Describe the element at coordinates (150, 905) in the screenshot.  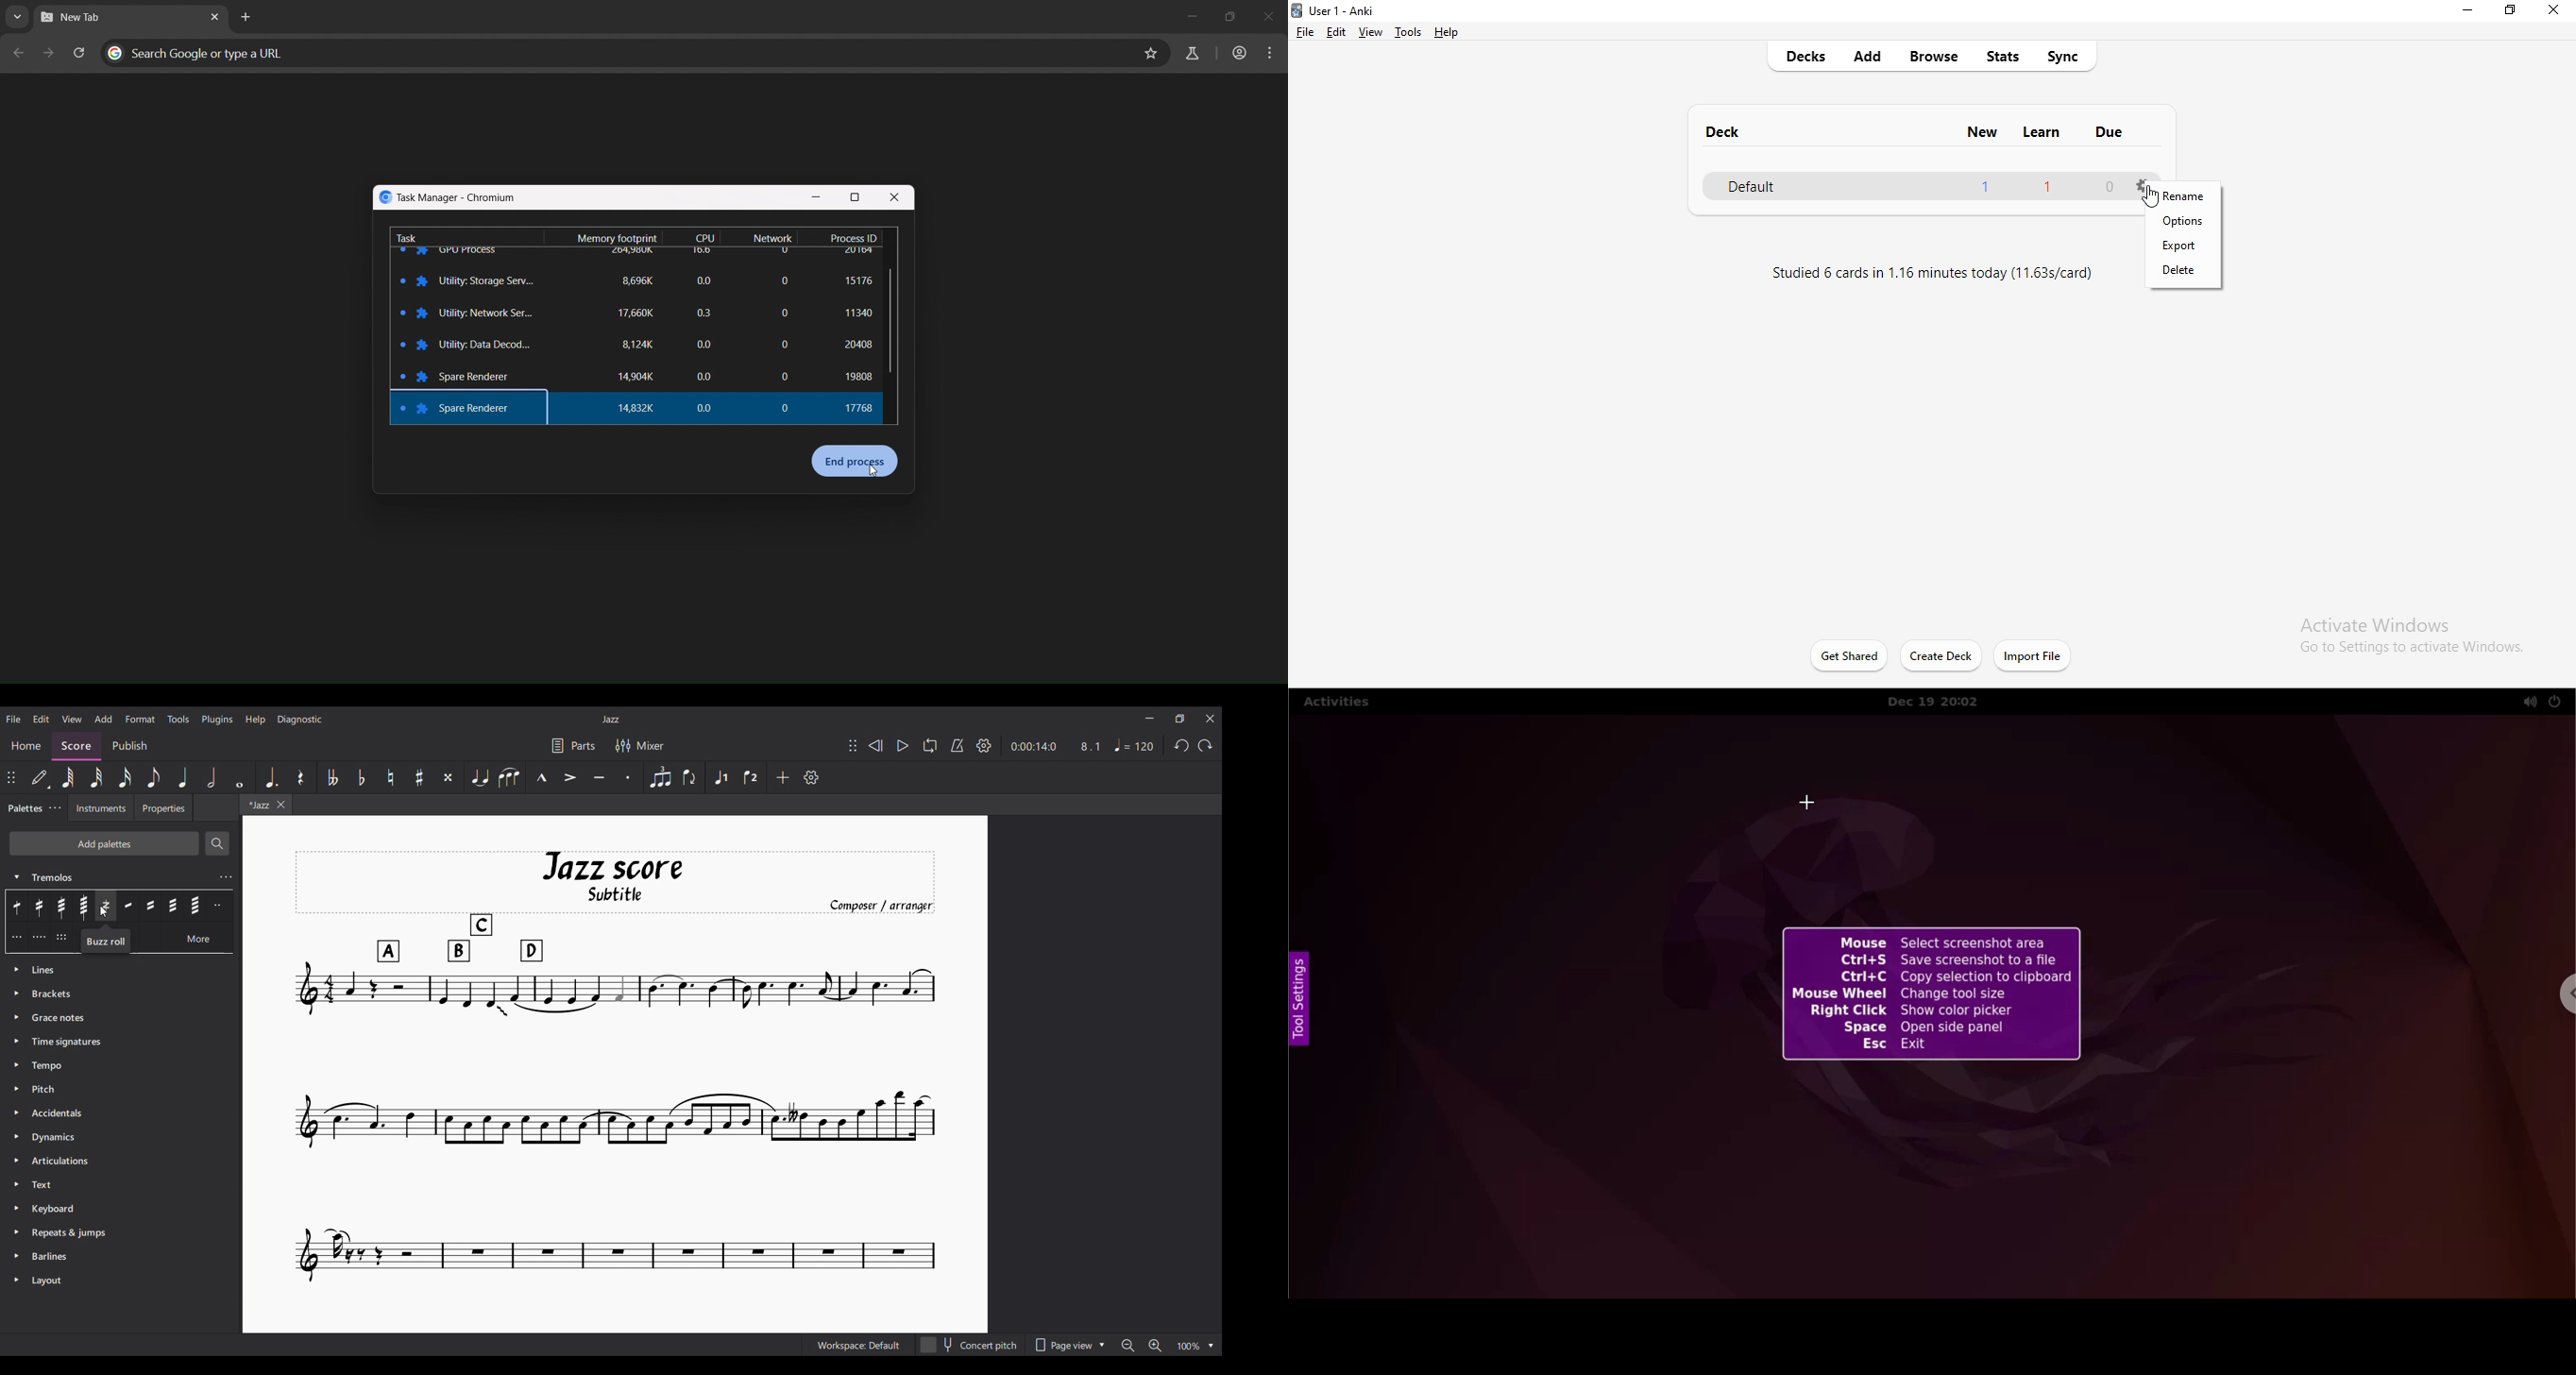
I see `16th between notes` at that location.